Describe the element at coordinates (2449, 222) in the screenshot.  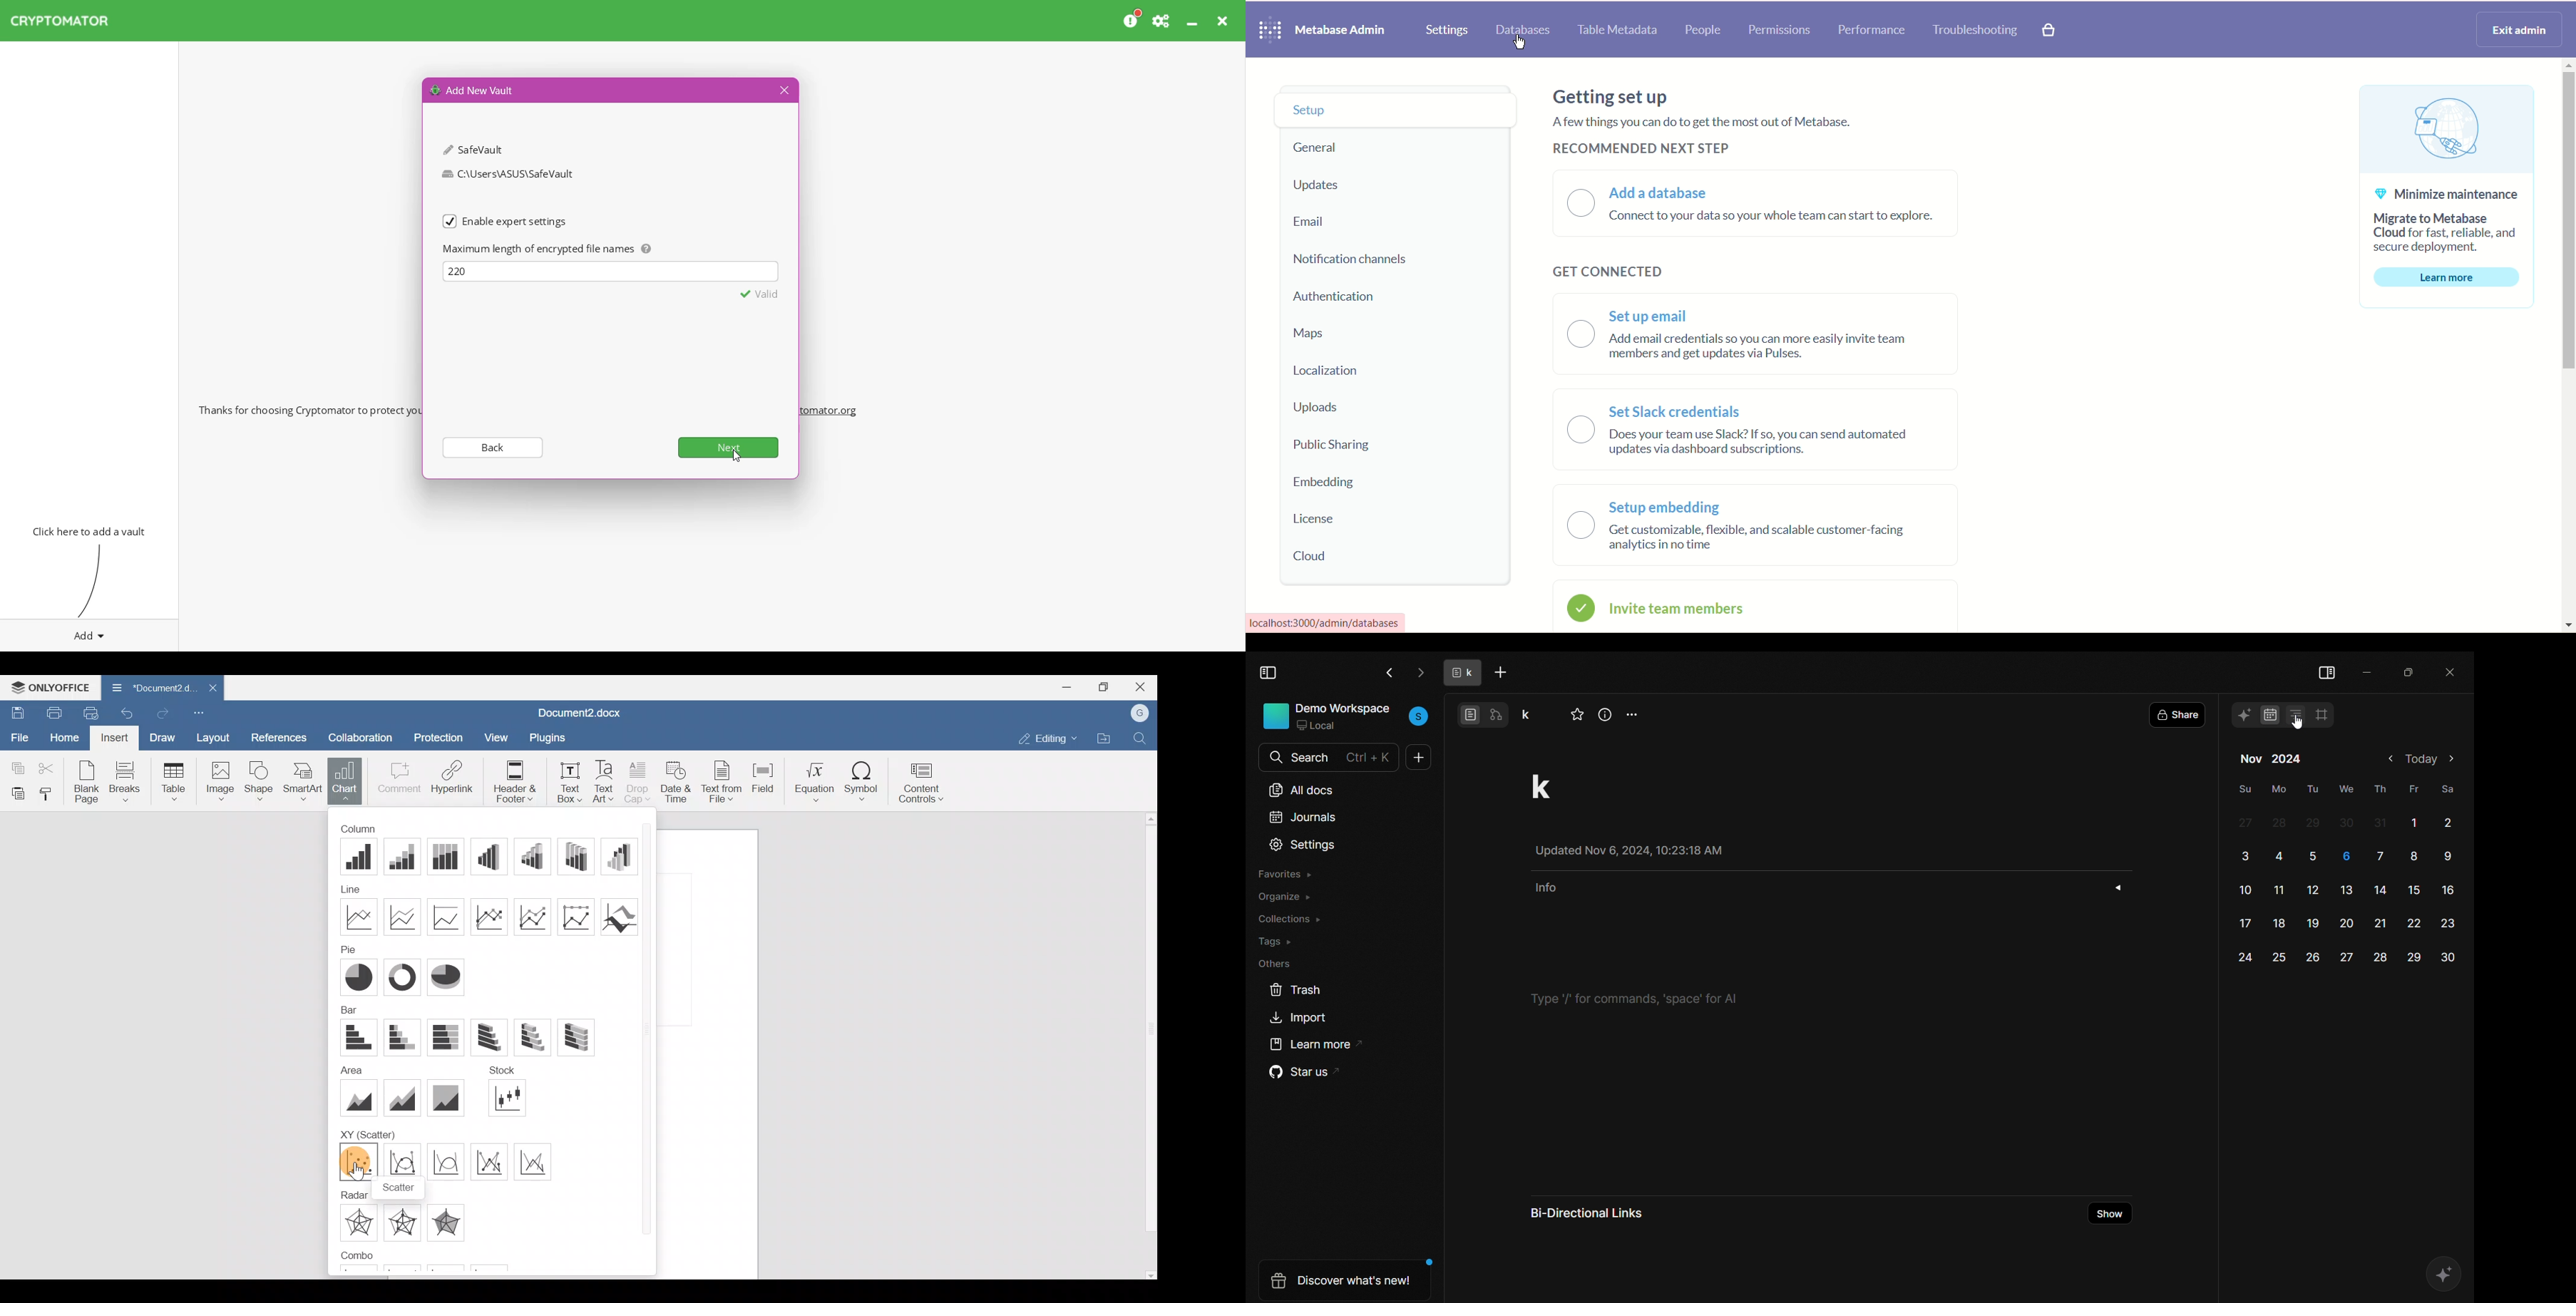
I see `minimize maintenance` at that location.